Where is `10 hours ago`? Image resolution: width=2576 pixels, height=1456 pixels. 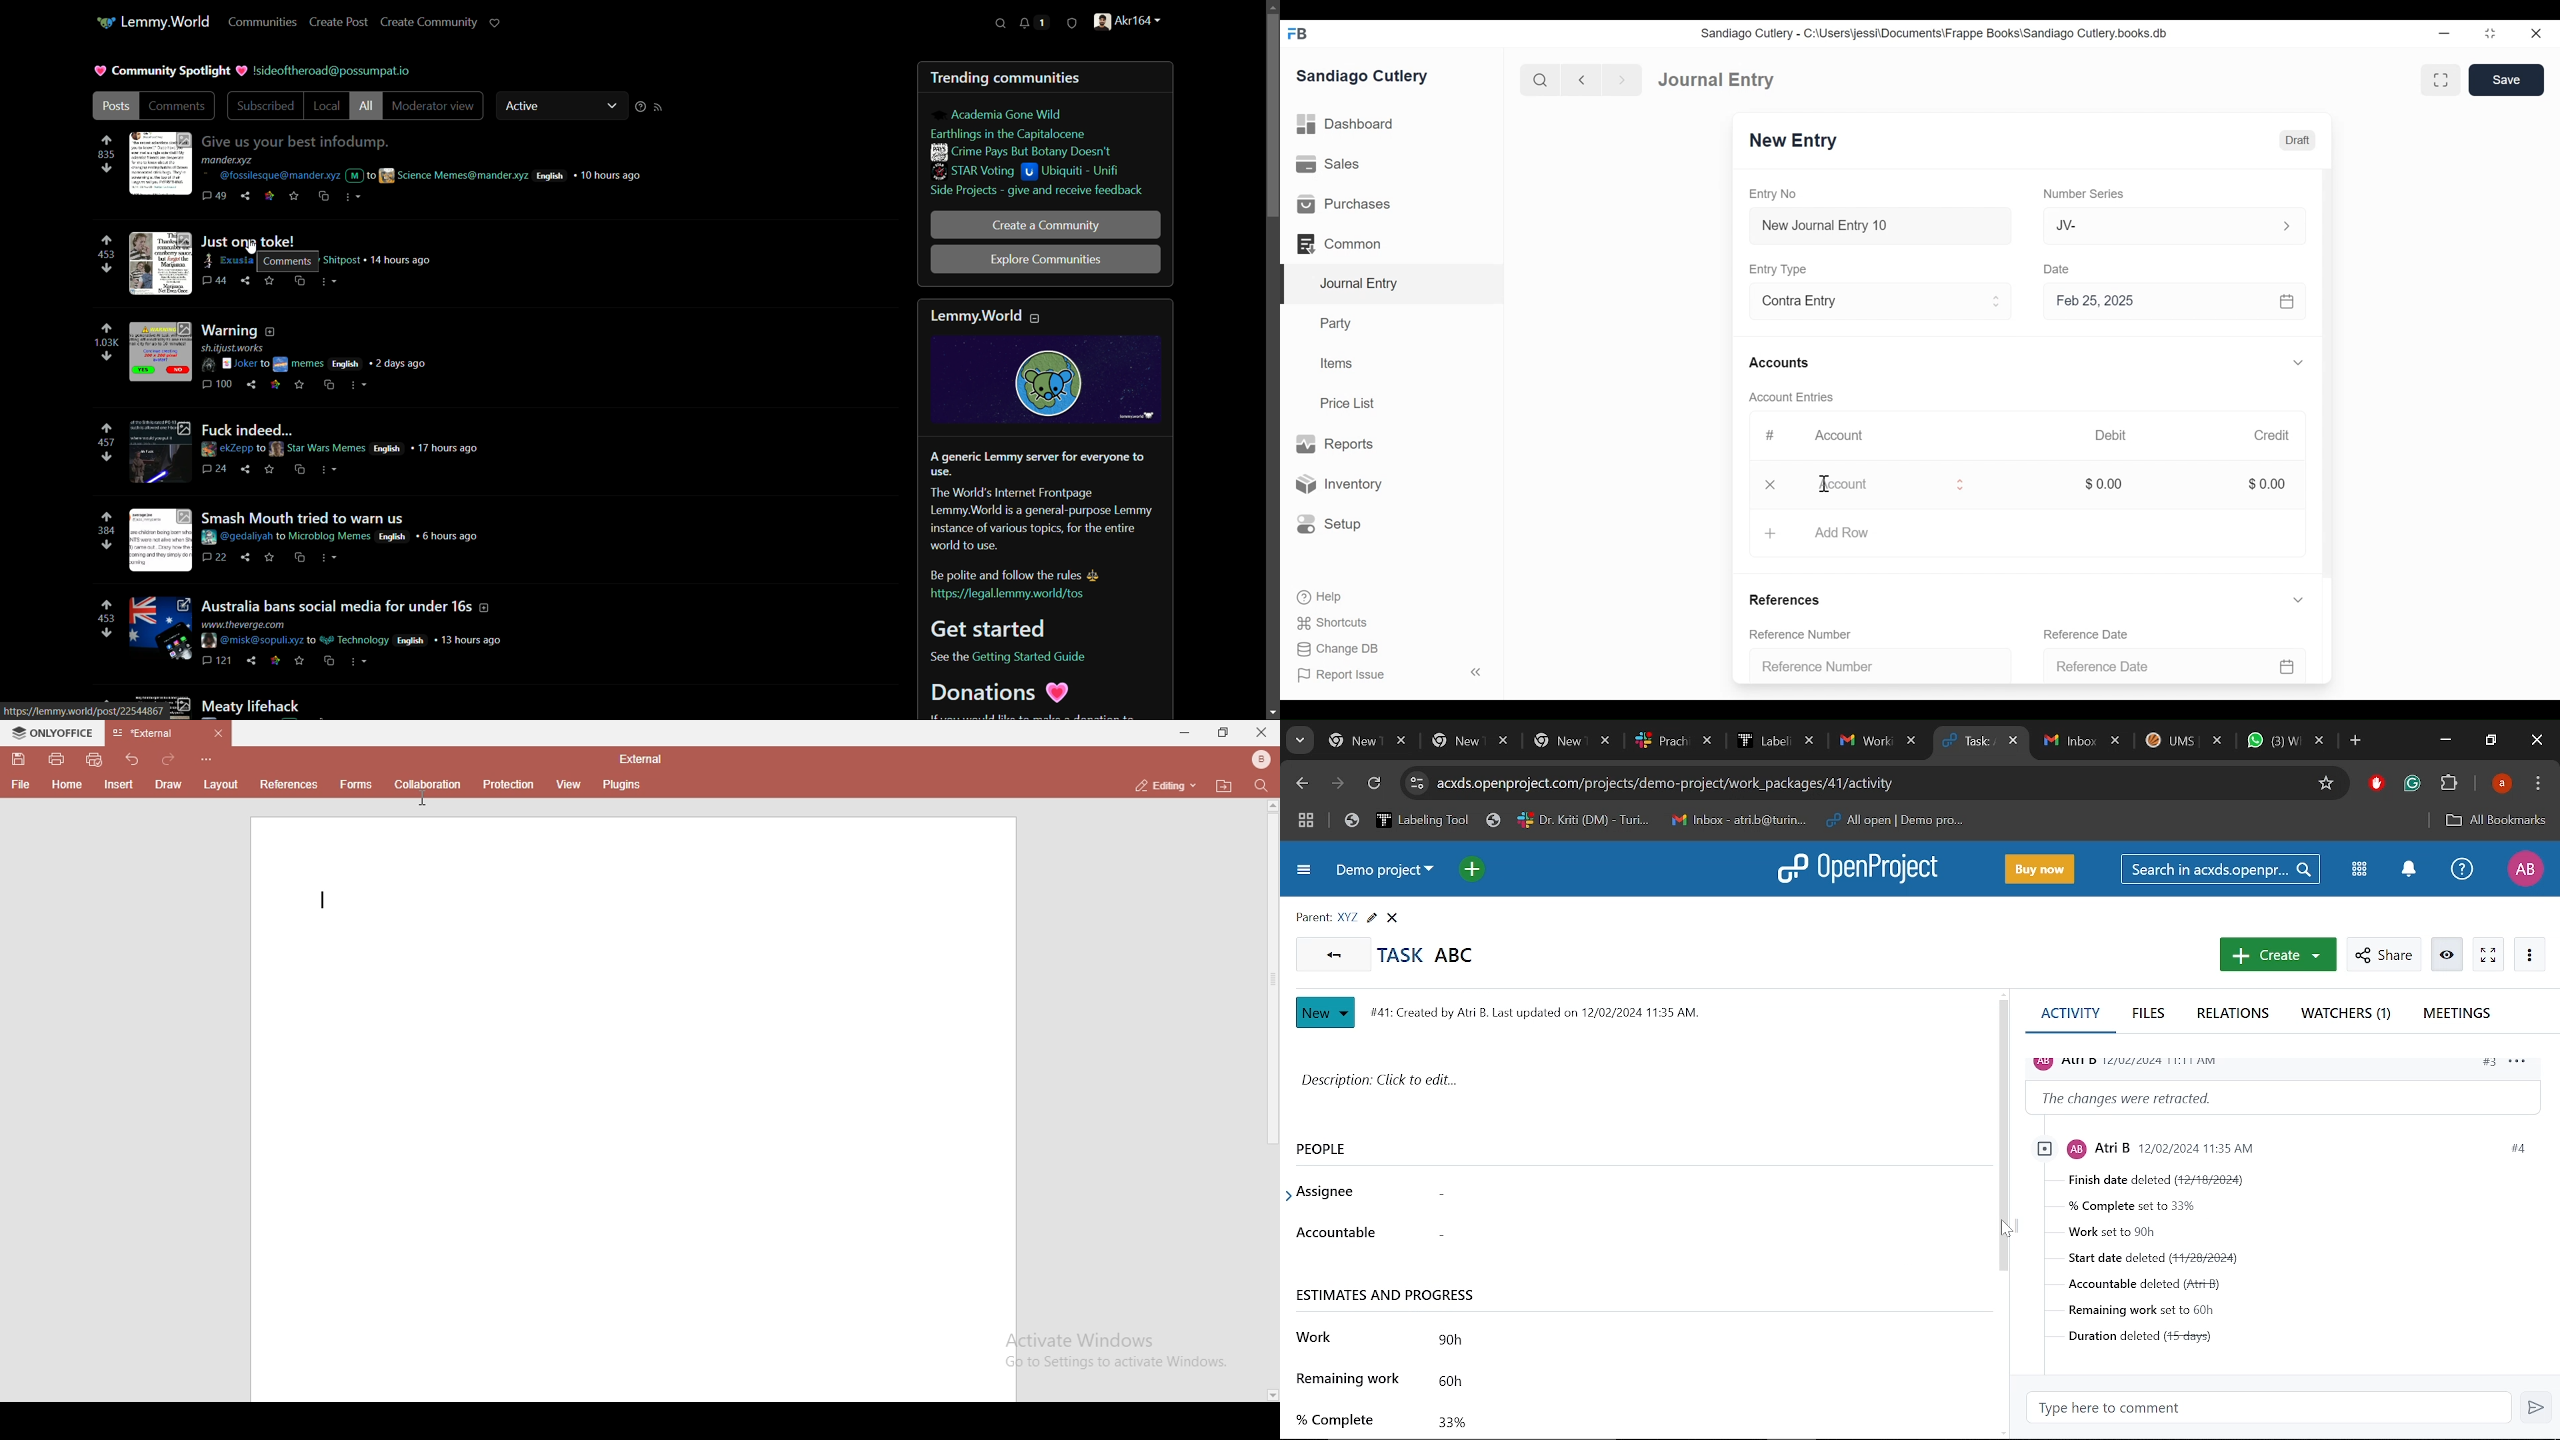 10 hours ago is located at coordinates (613, 176).